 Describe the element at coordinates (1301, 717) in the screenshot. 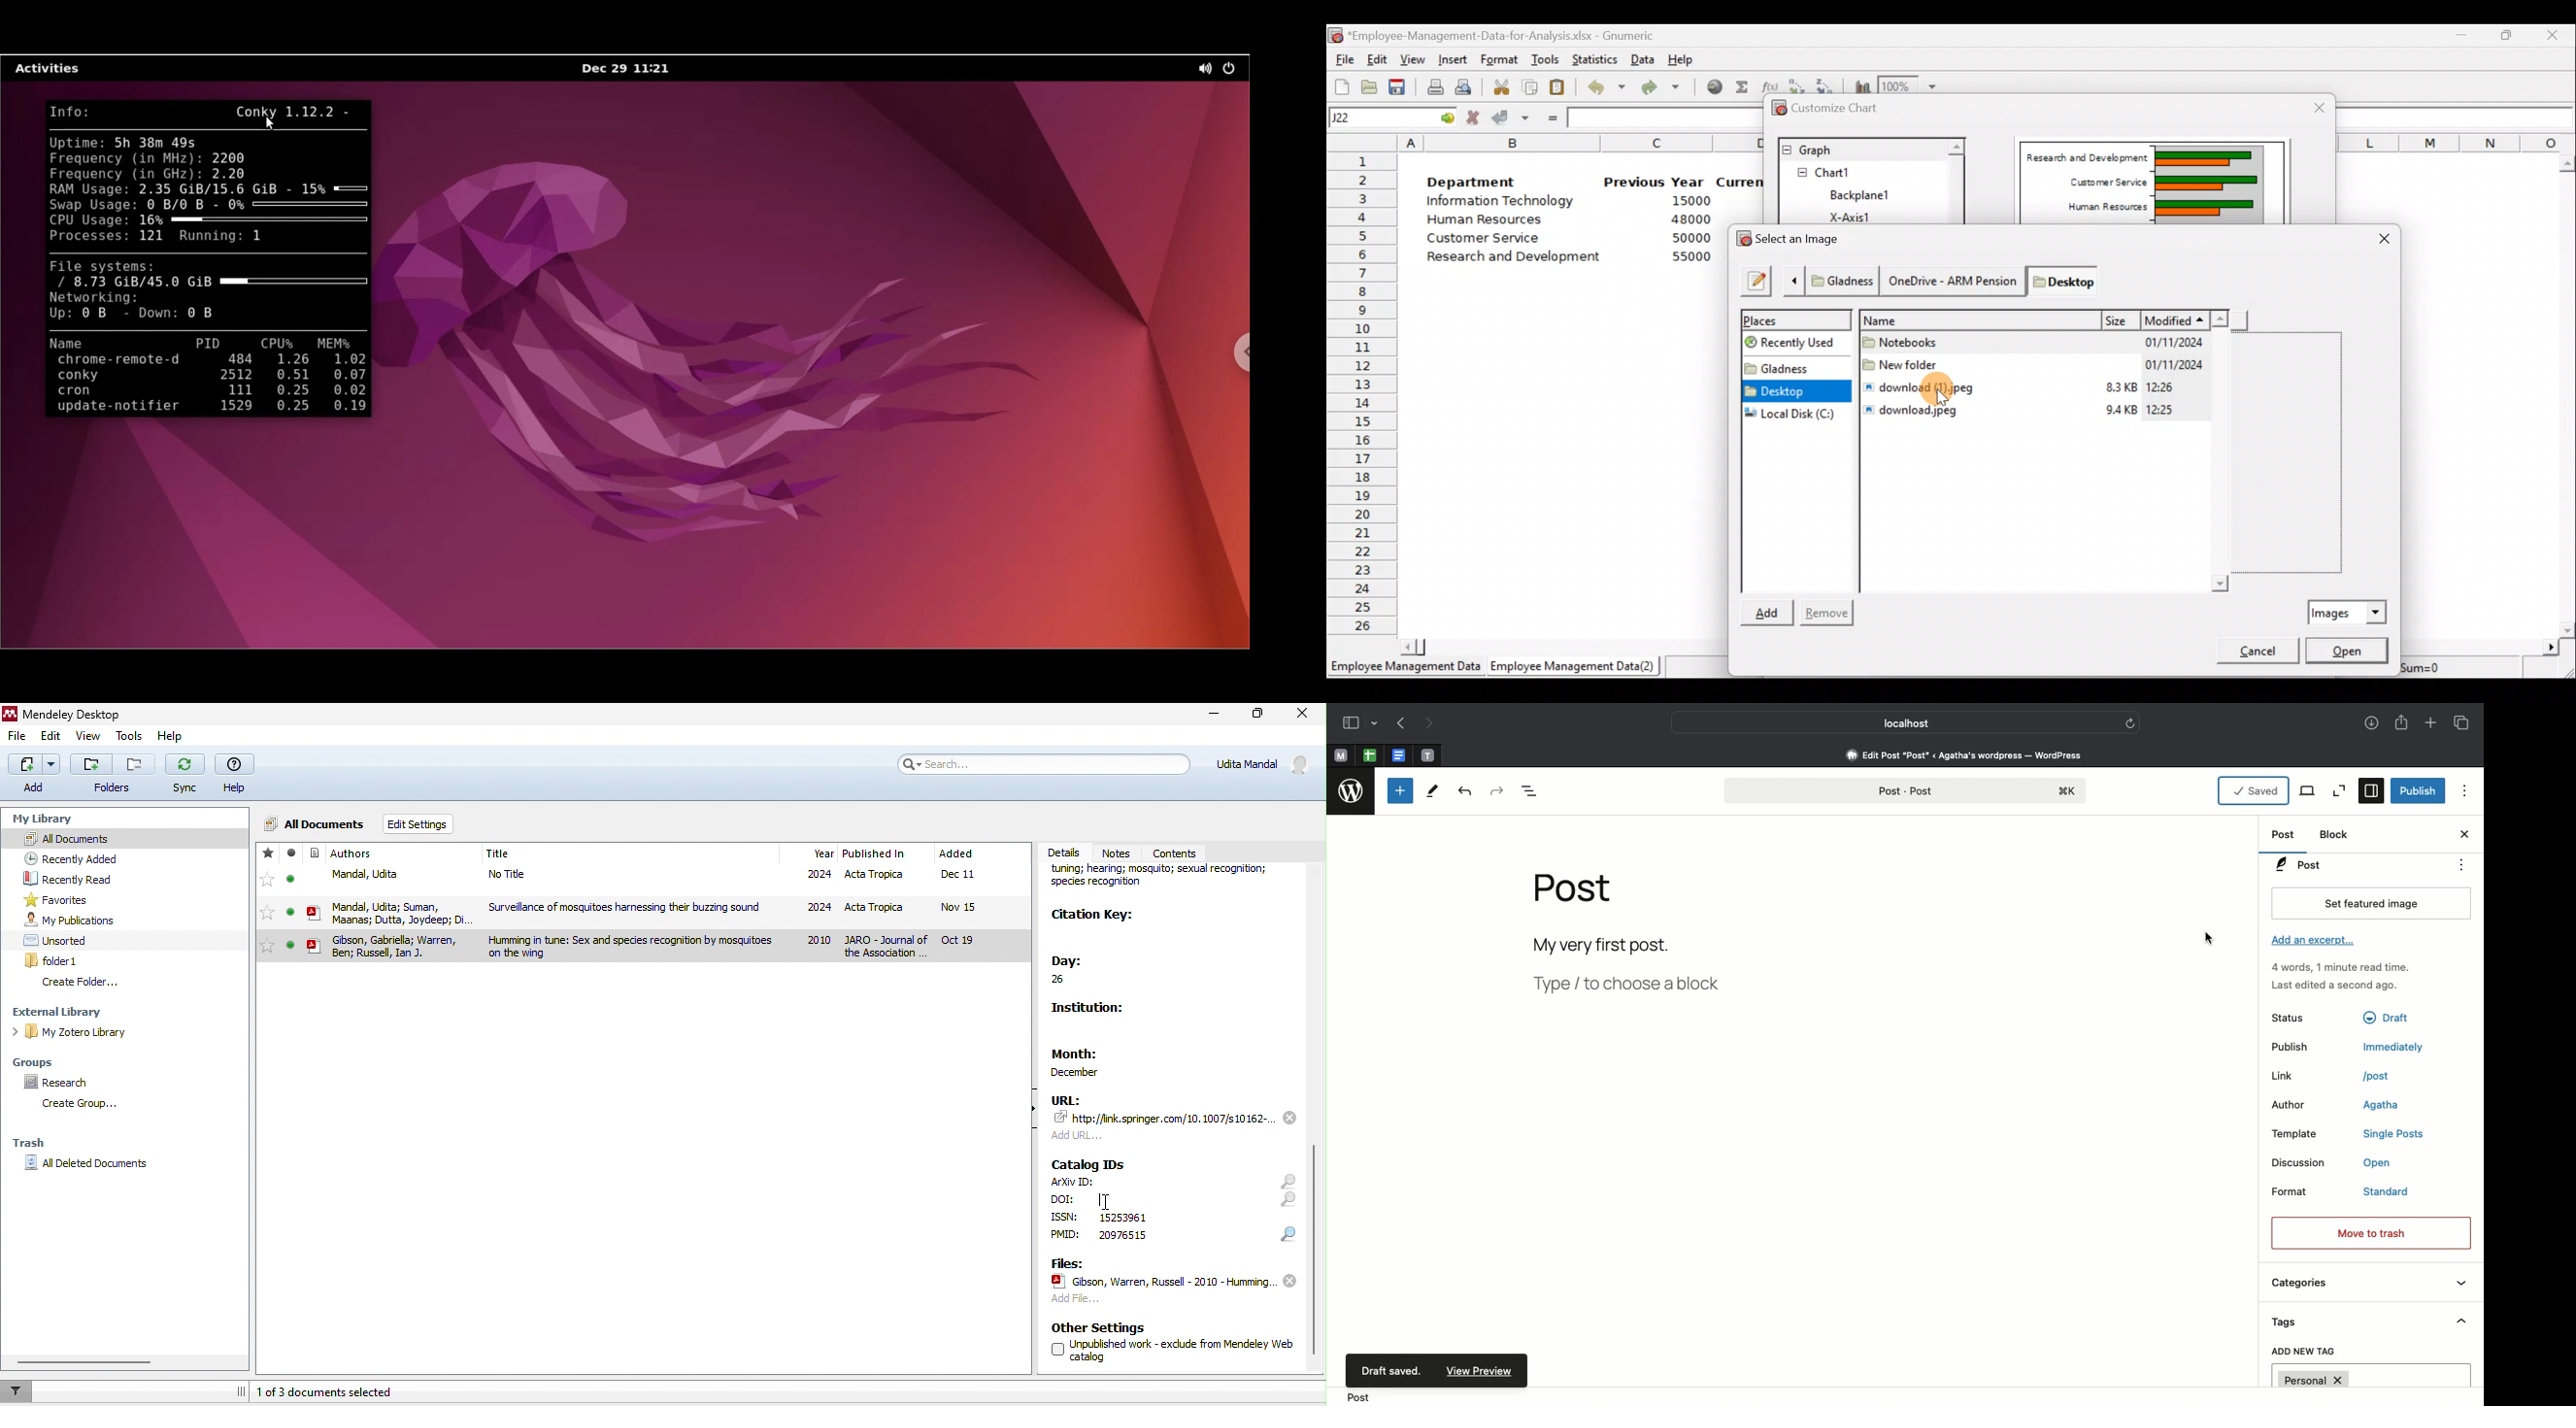

I see `close` at that location.